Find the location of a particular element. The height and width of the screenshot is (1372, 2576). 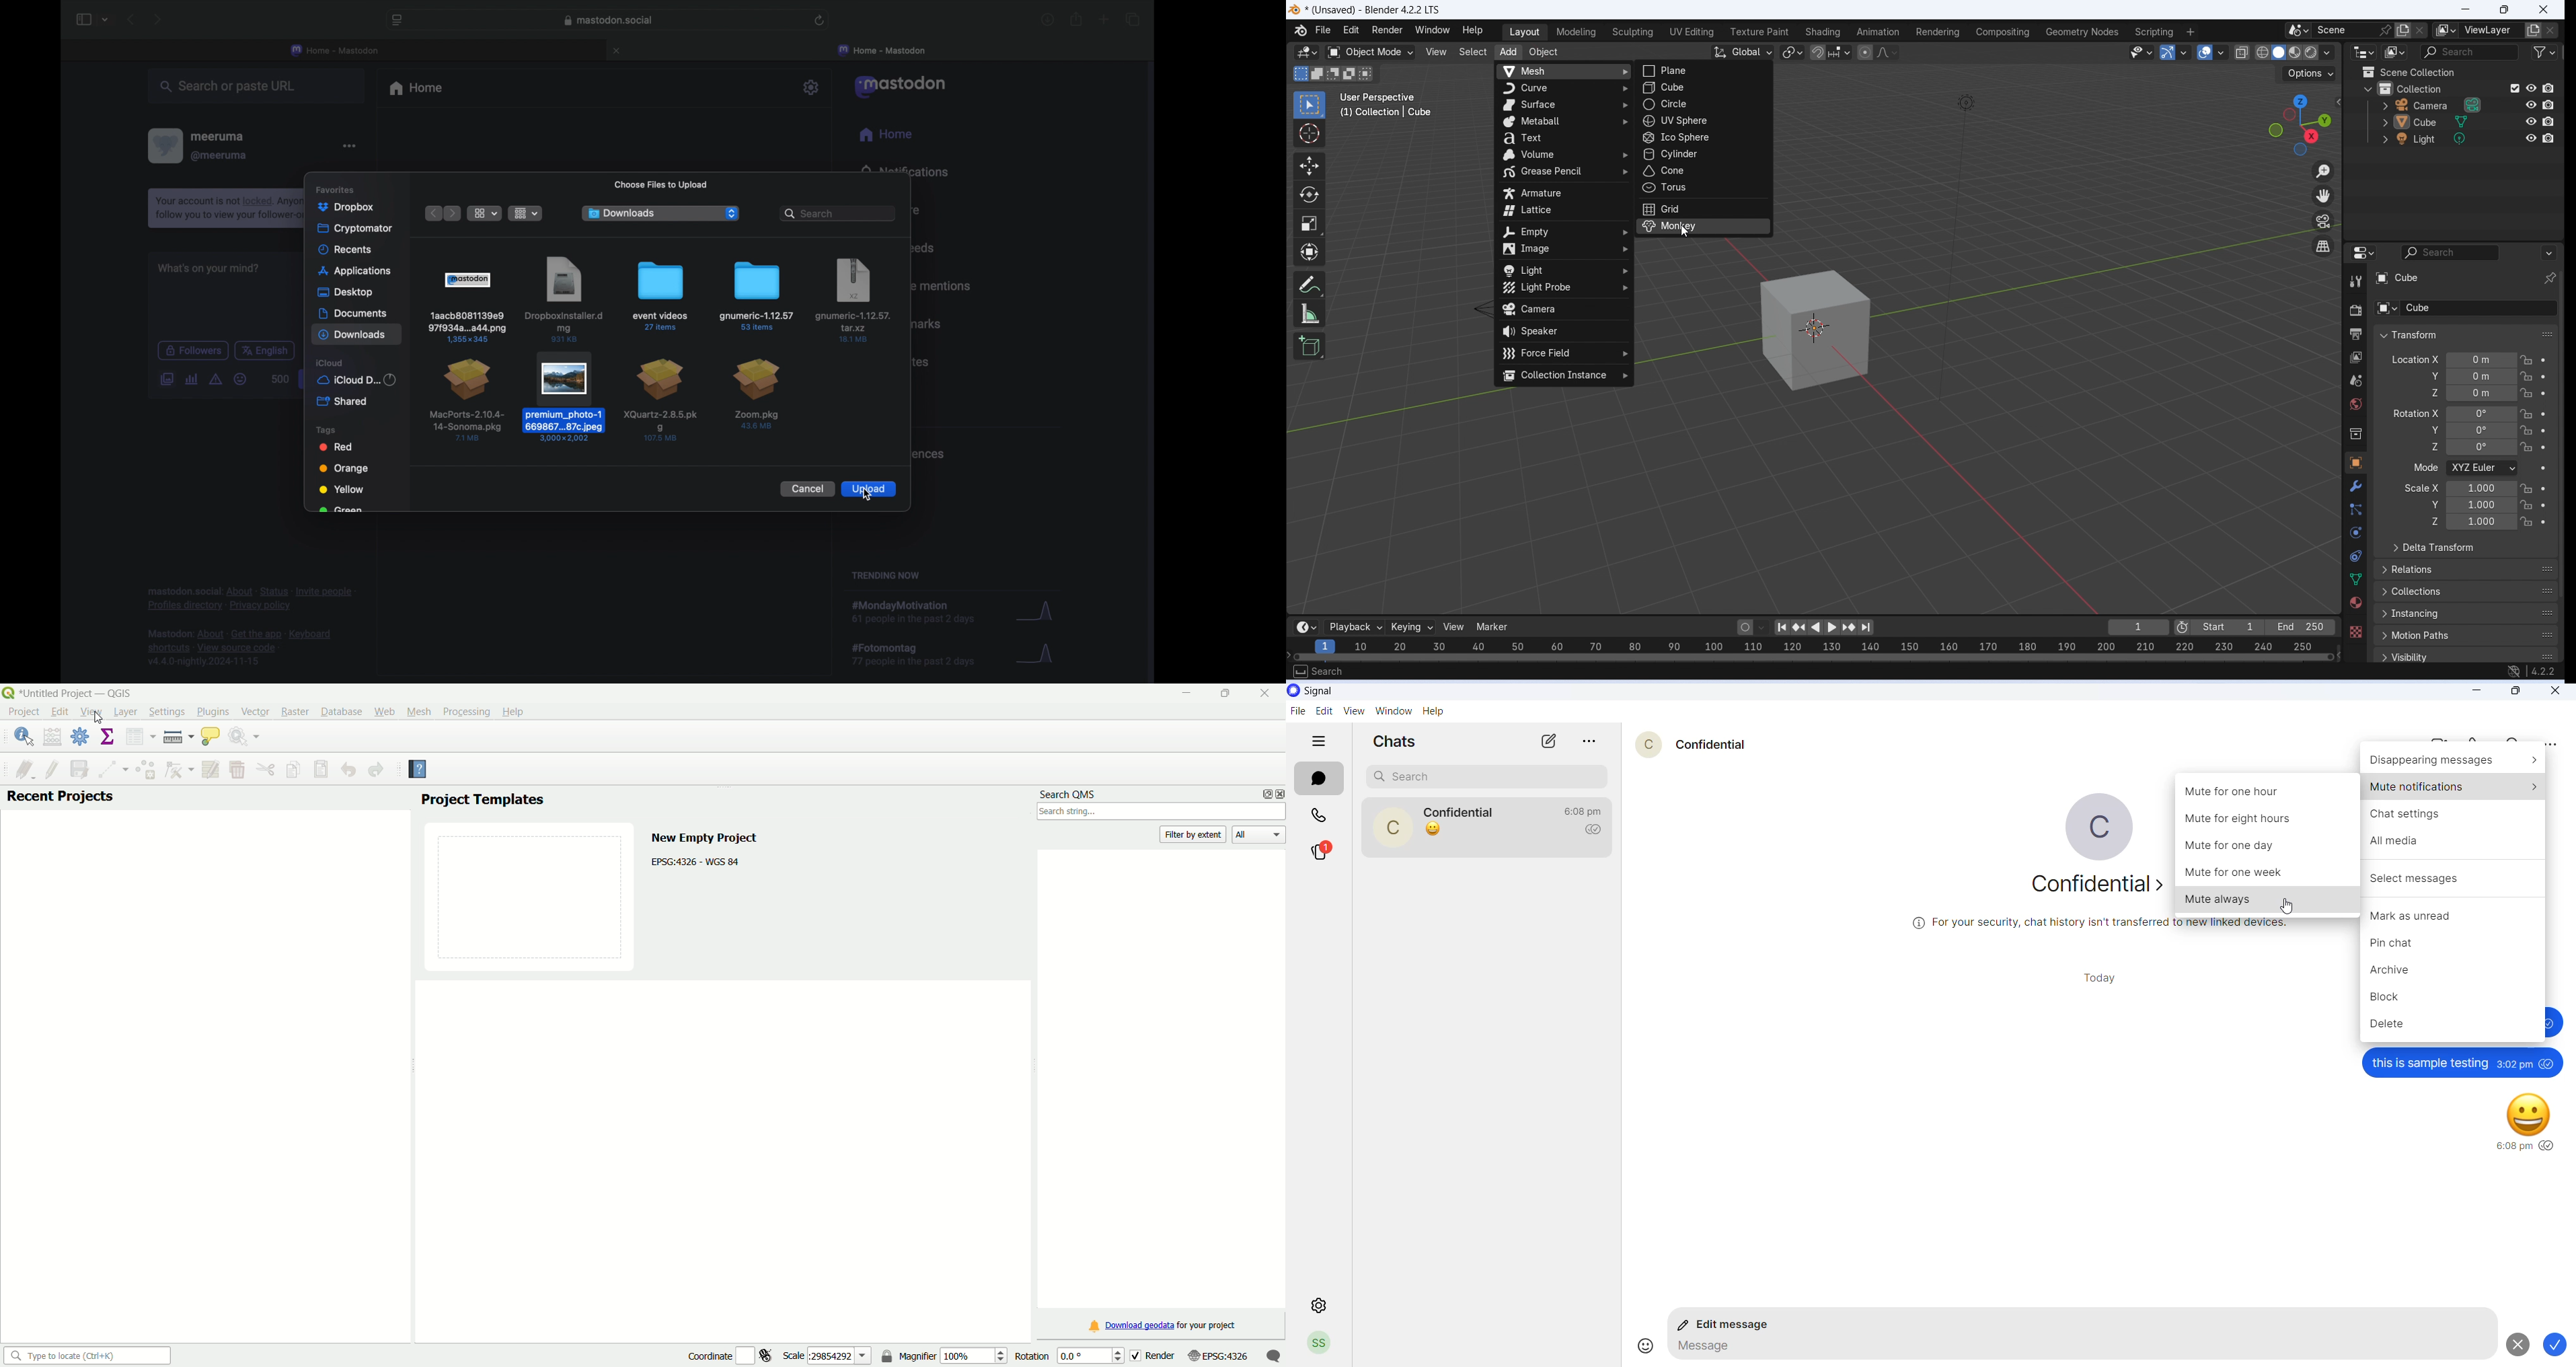

toggle xrays is located at coordinates (2242, 53).